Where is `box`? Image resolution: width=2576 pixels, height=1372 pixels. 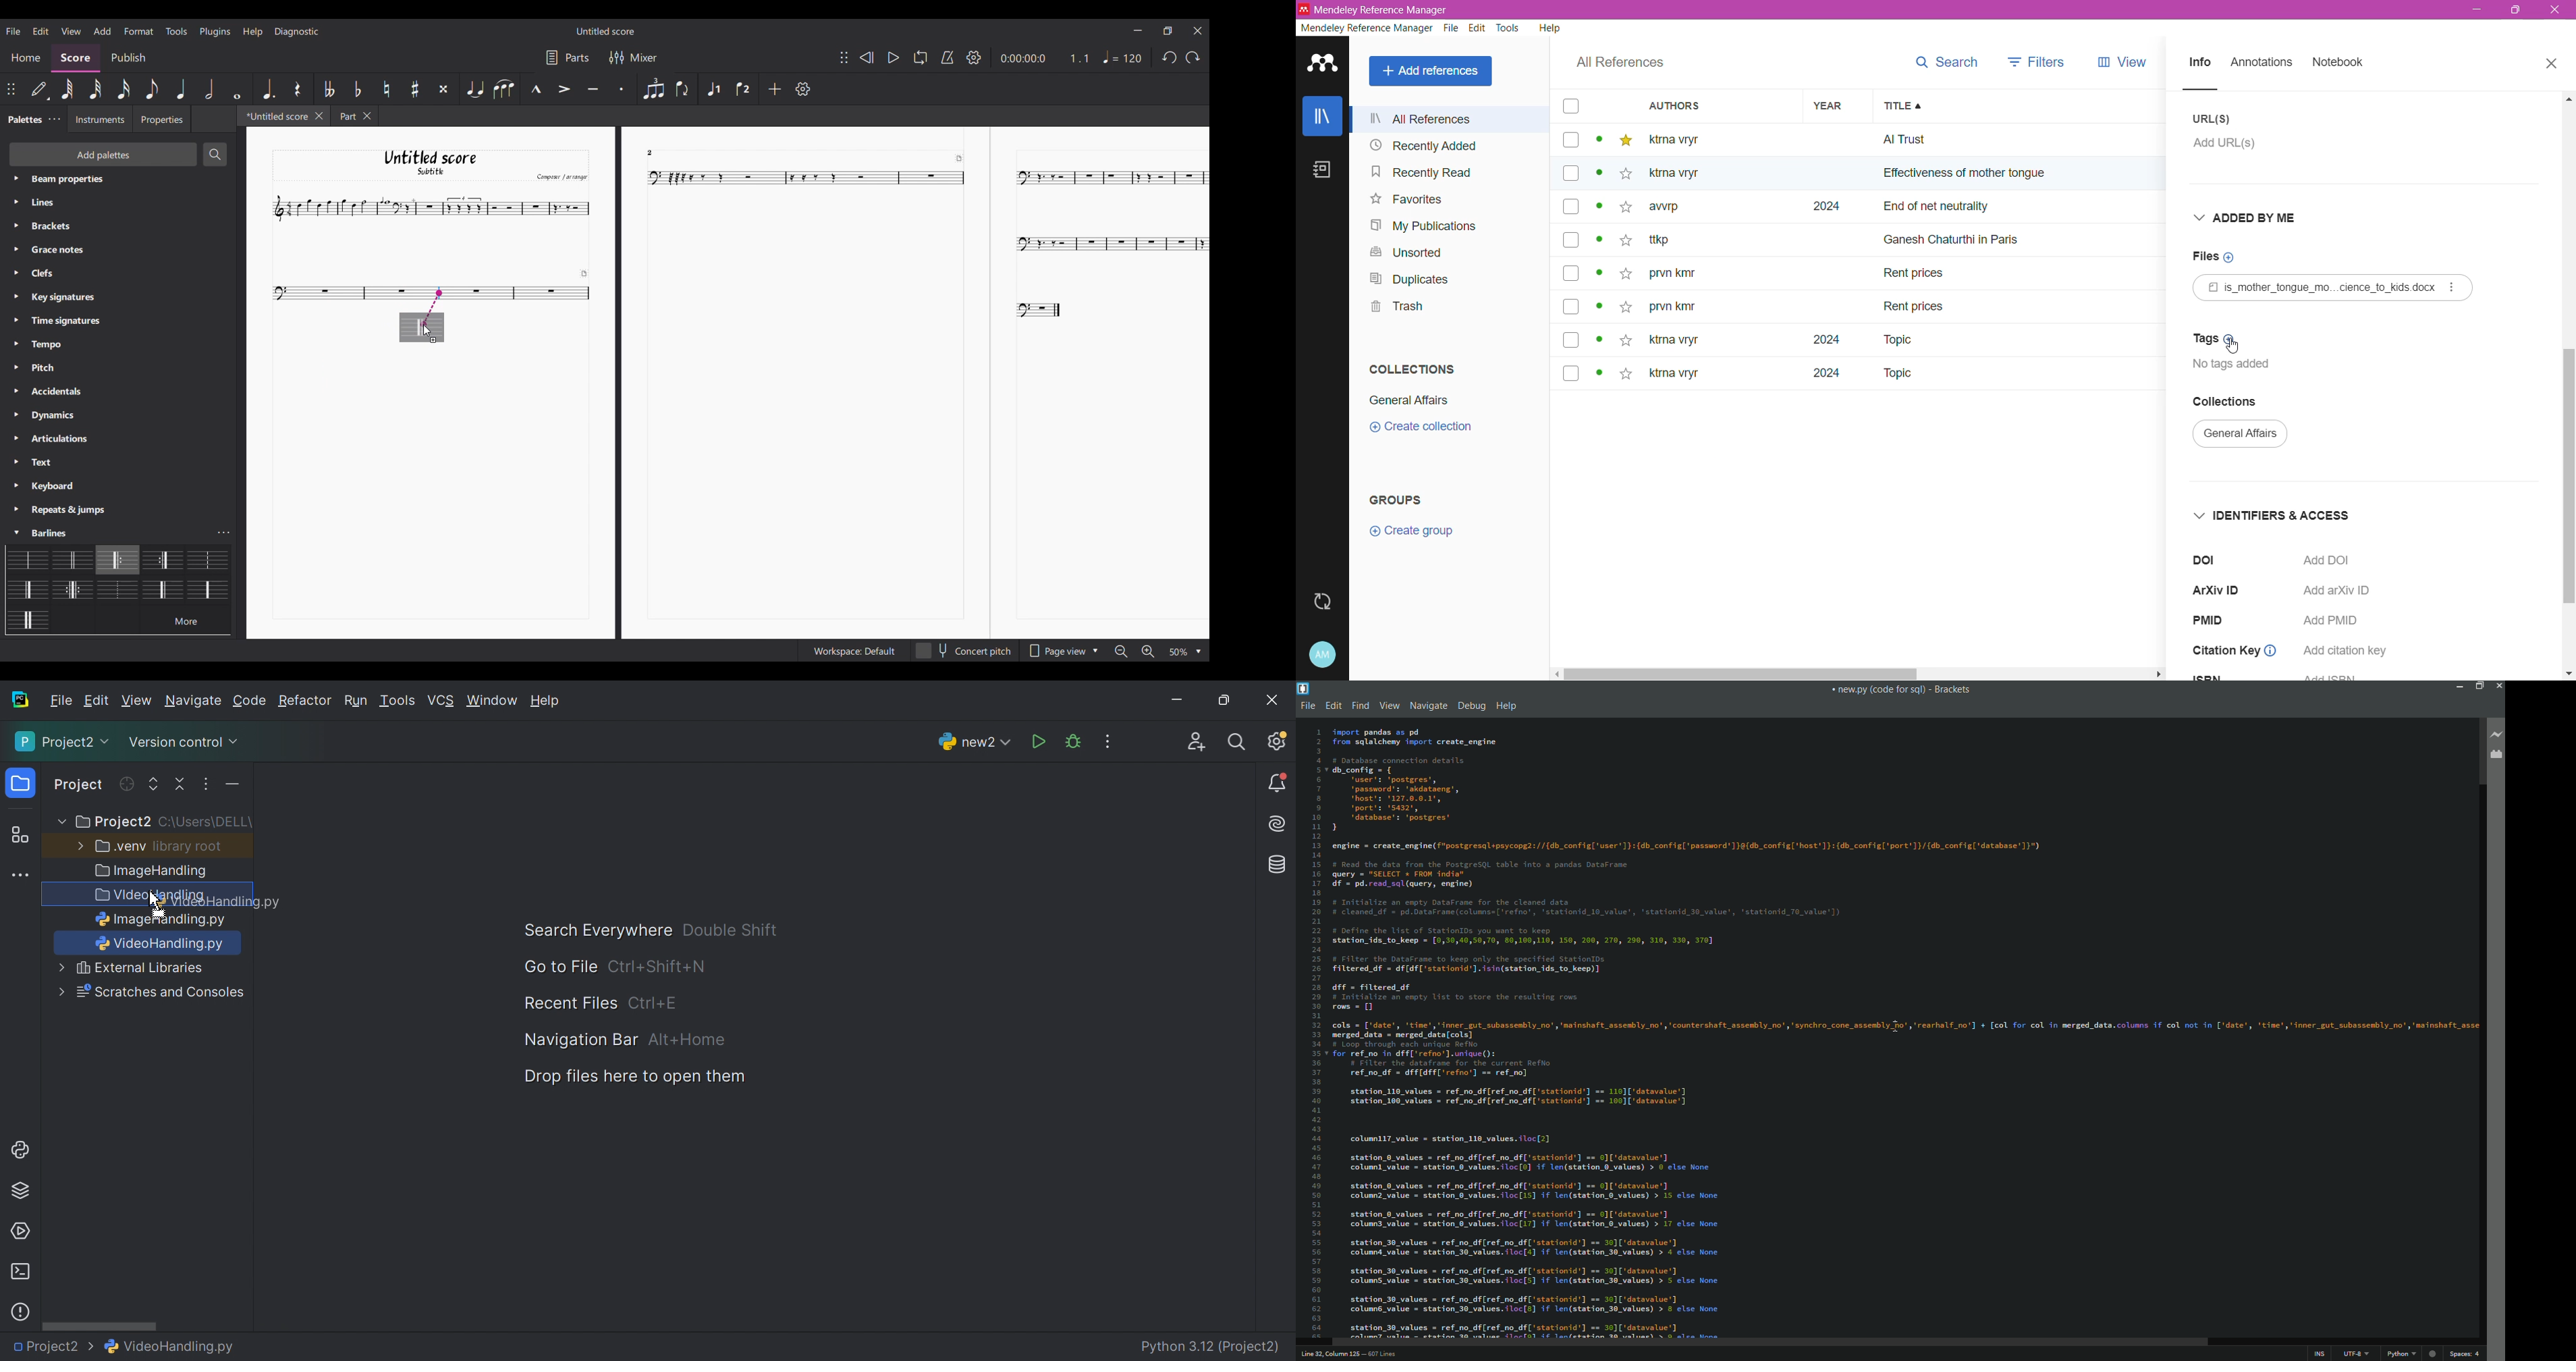
box is located at coordinates (1572, 308).